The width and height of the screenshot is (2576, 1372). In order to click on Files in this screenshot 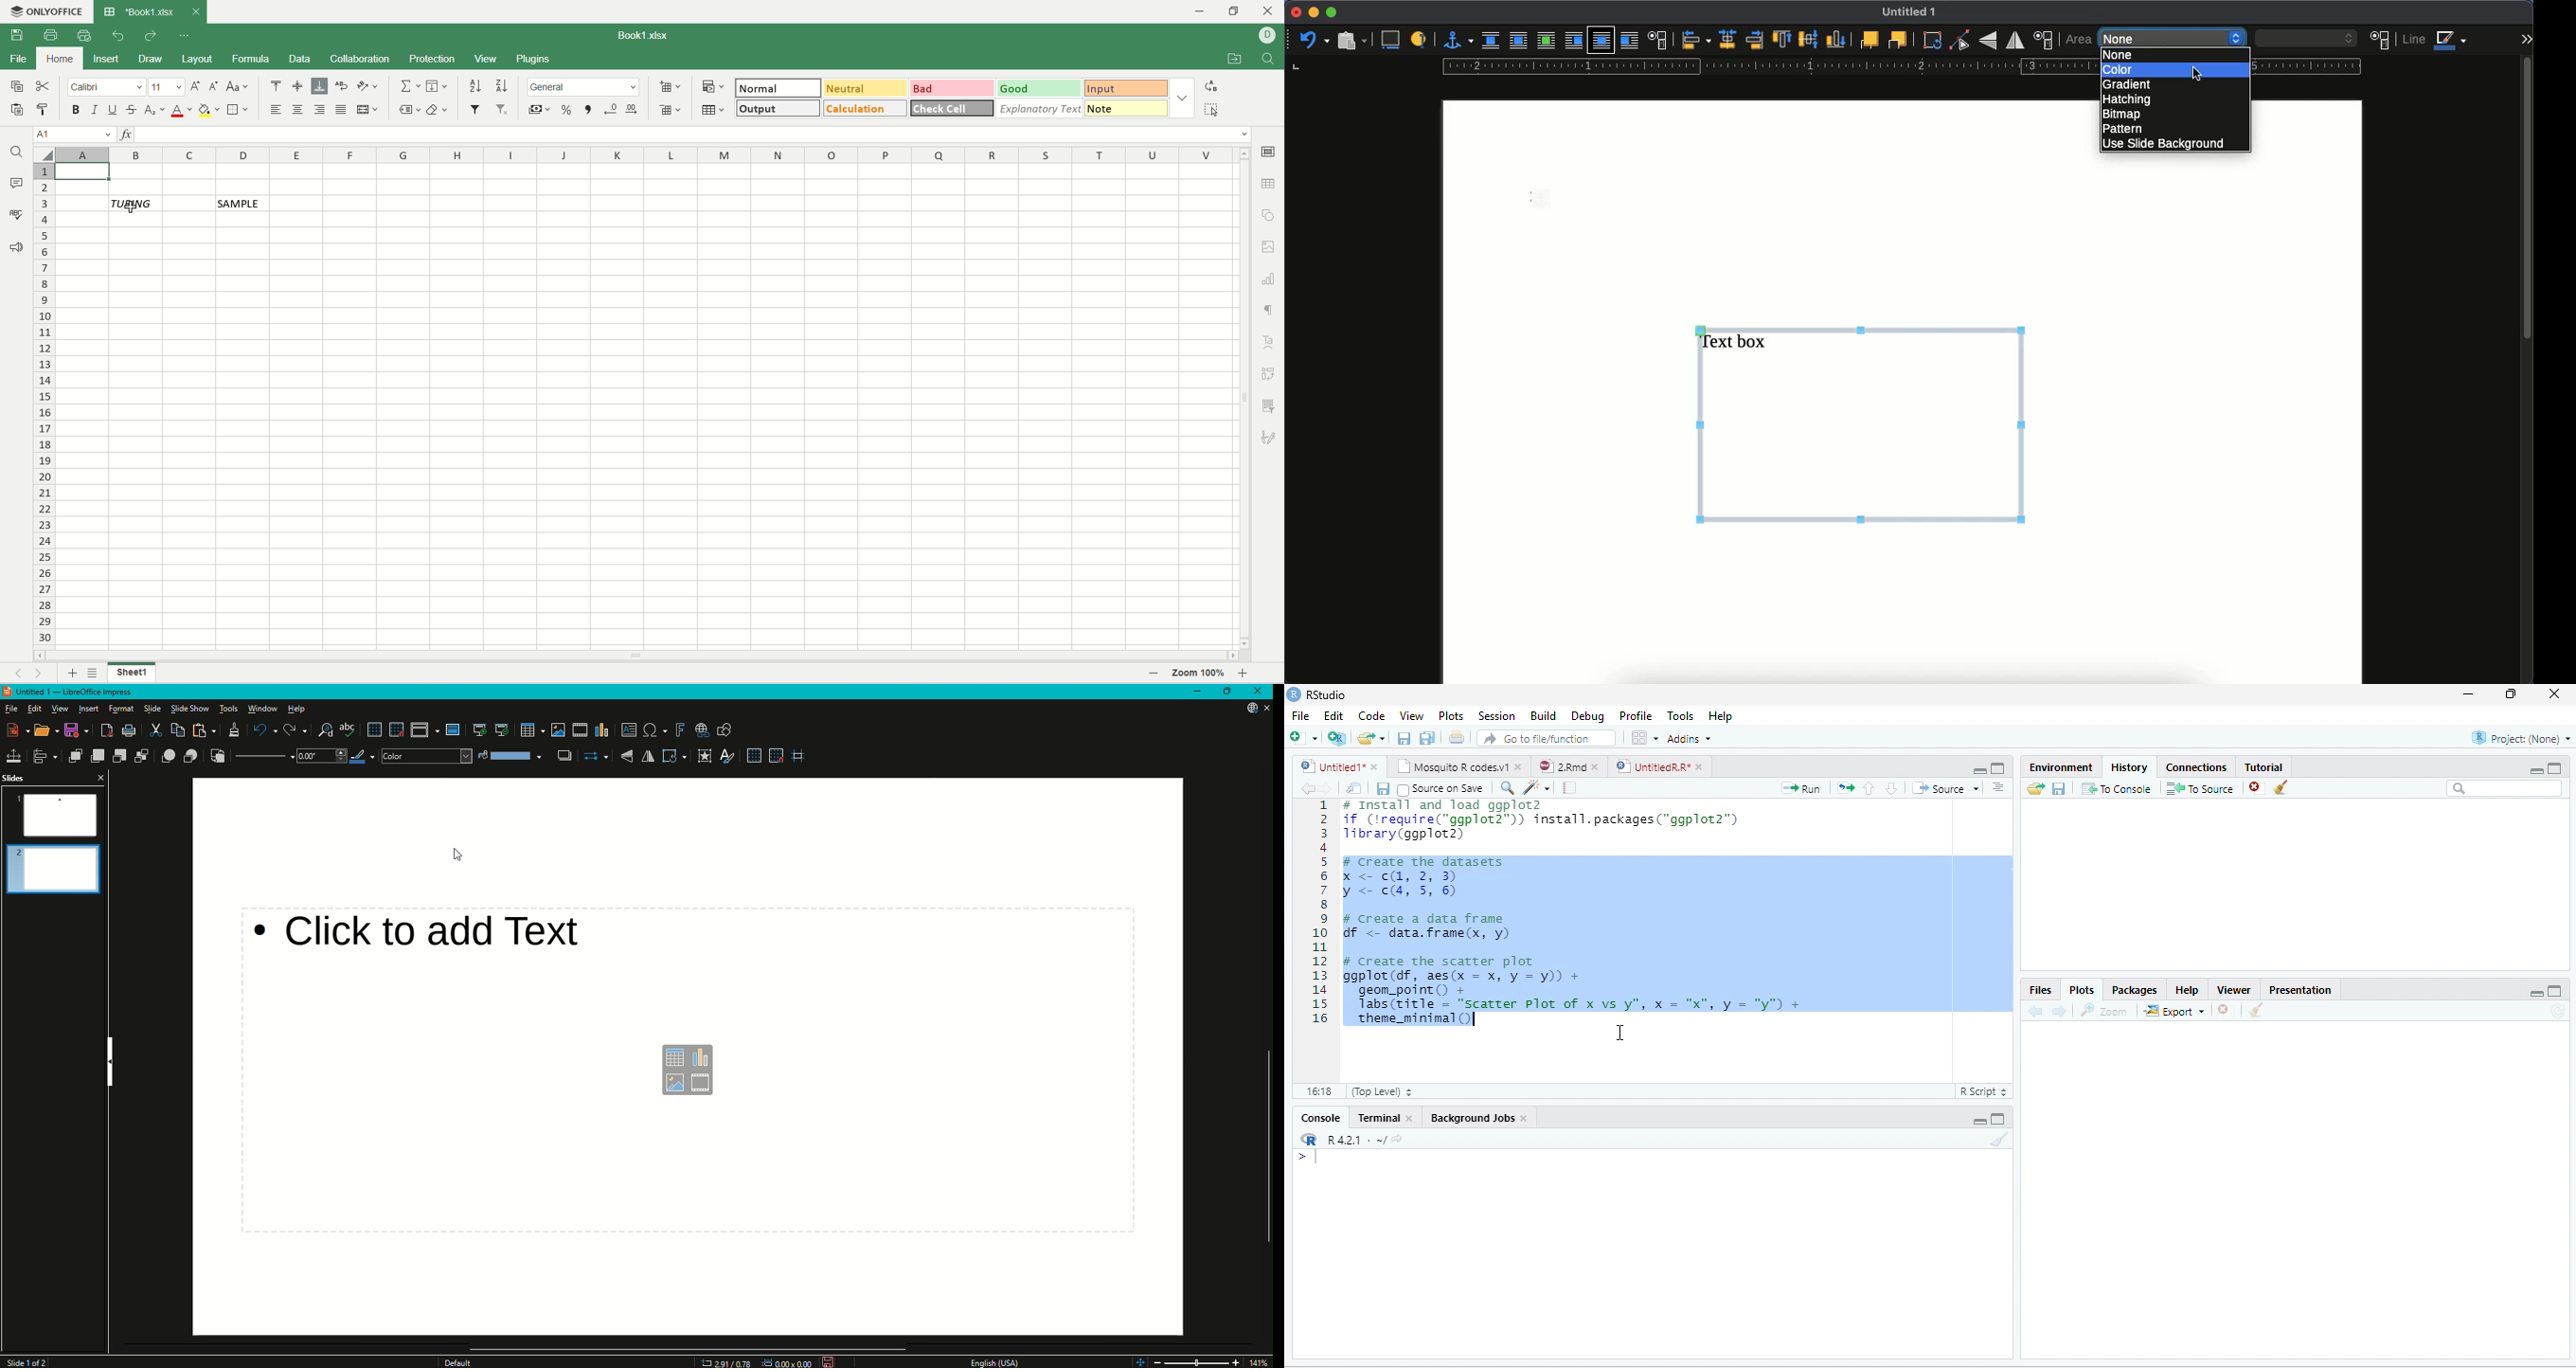, I will do `click(2040, 989)`.